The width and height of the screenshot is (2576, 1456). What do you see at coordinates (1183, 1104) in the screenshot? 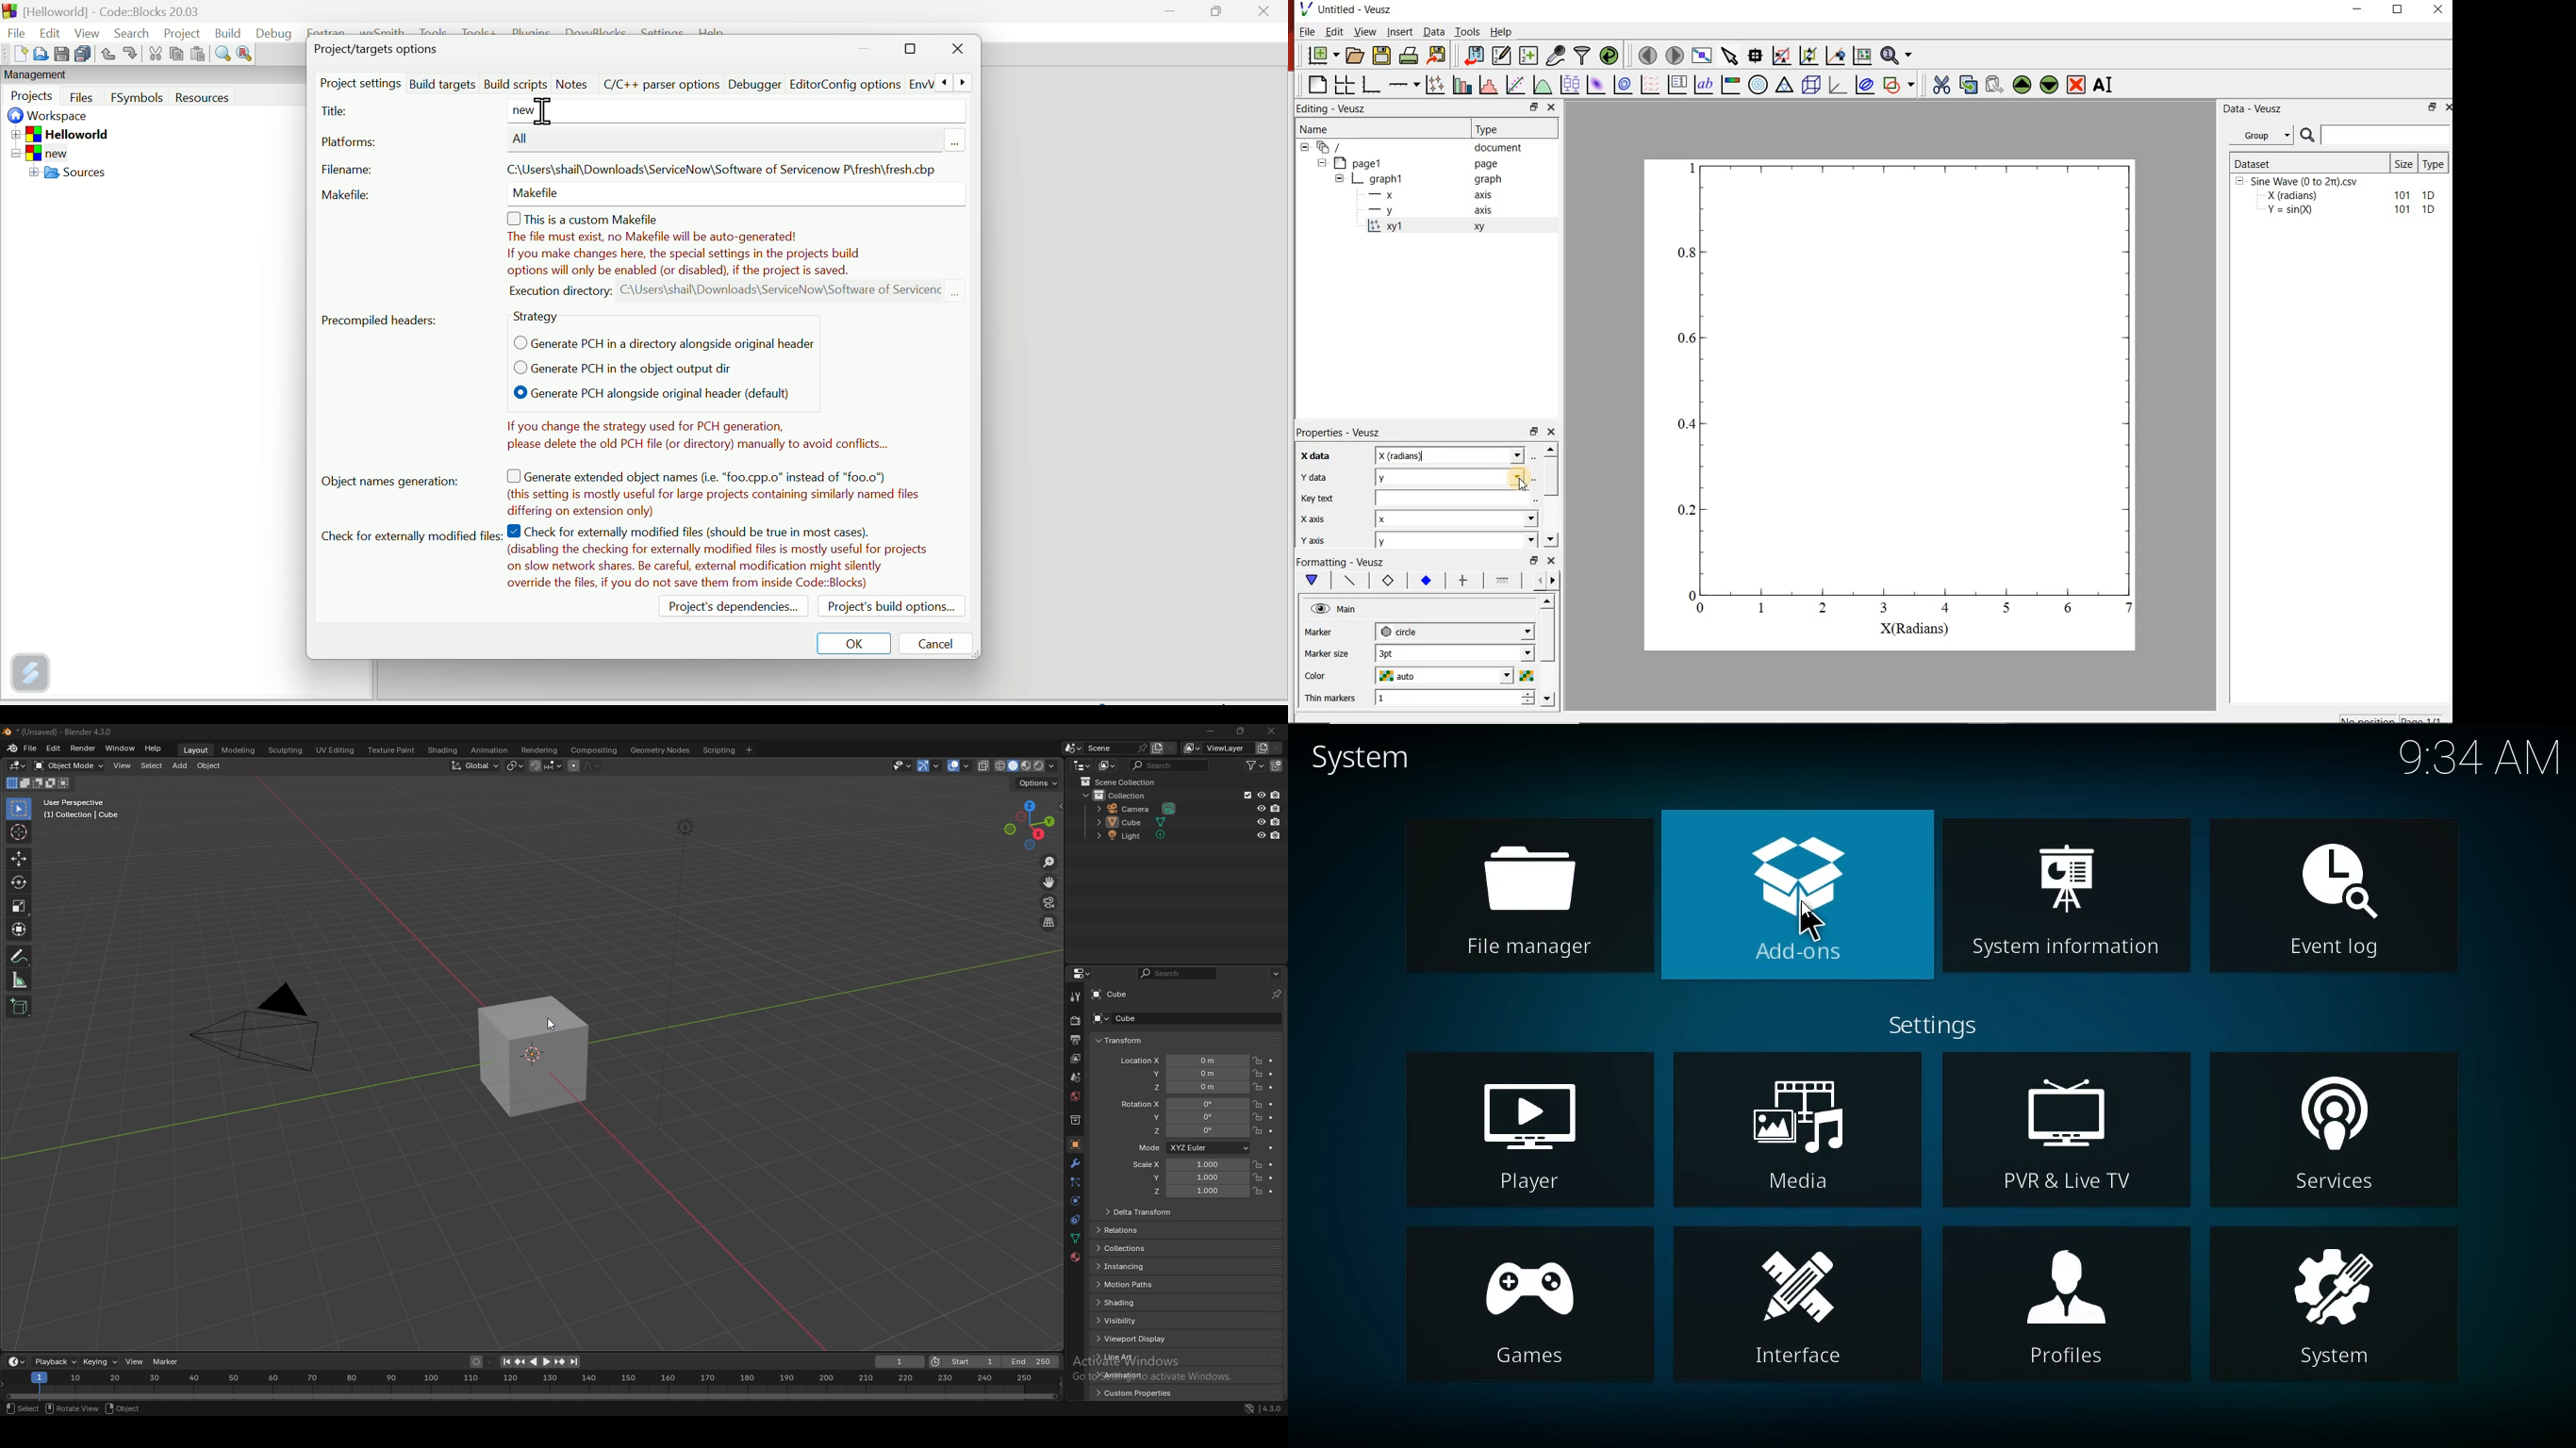
I see `rotation x` at bounding box center [1183, 1104].